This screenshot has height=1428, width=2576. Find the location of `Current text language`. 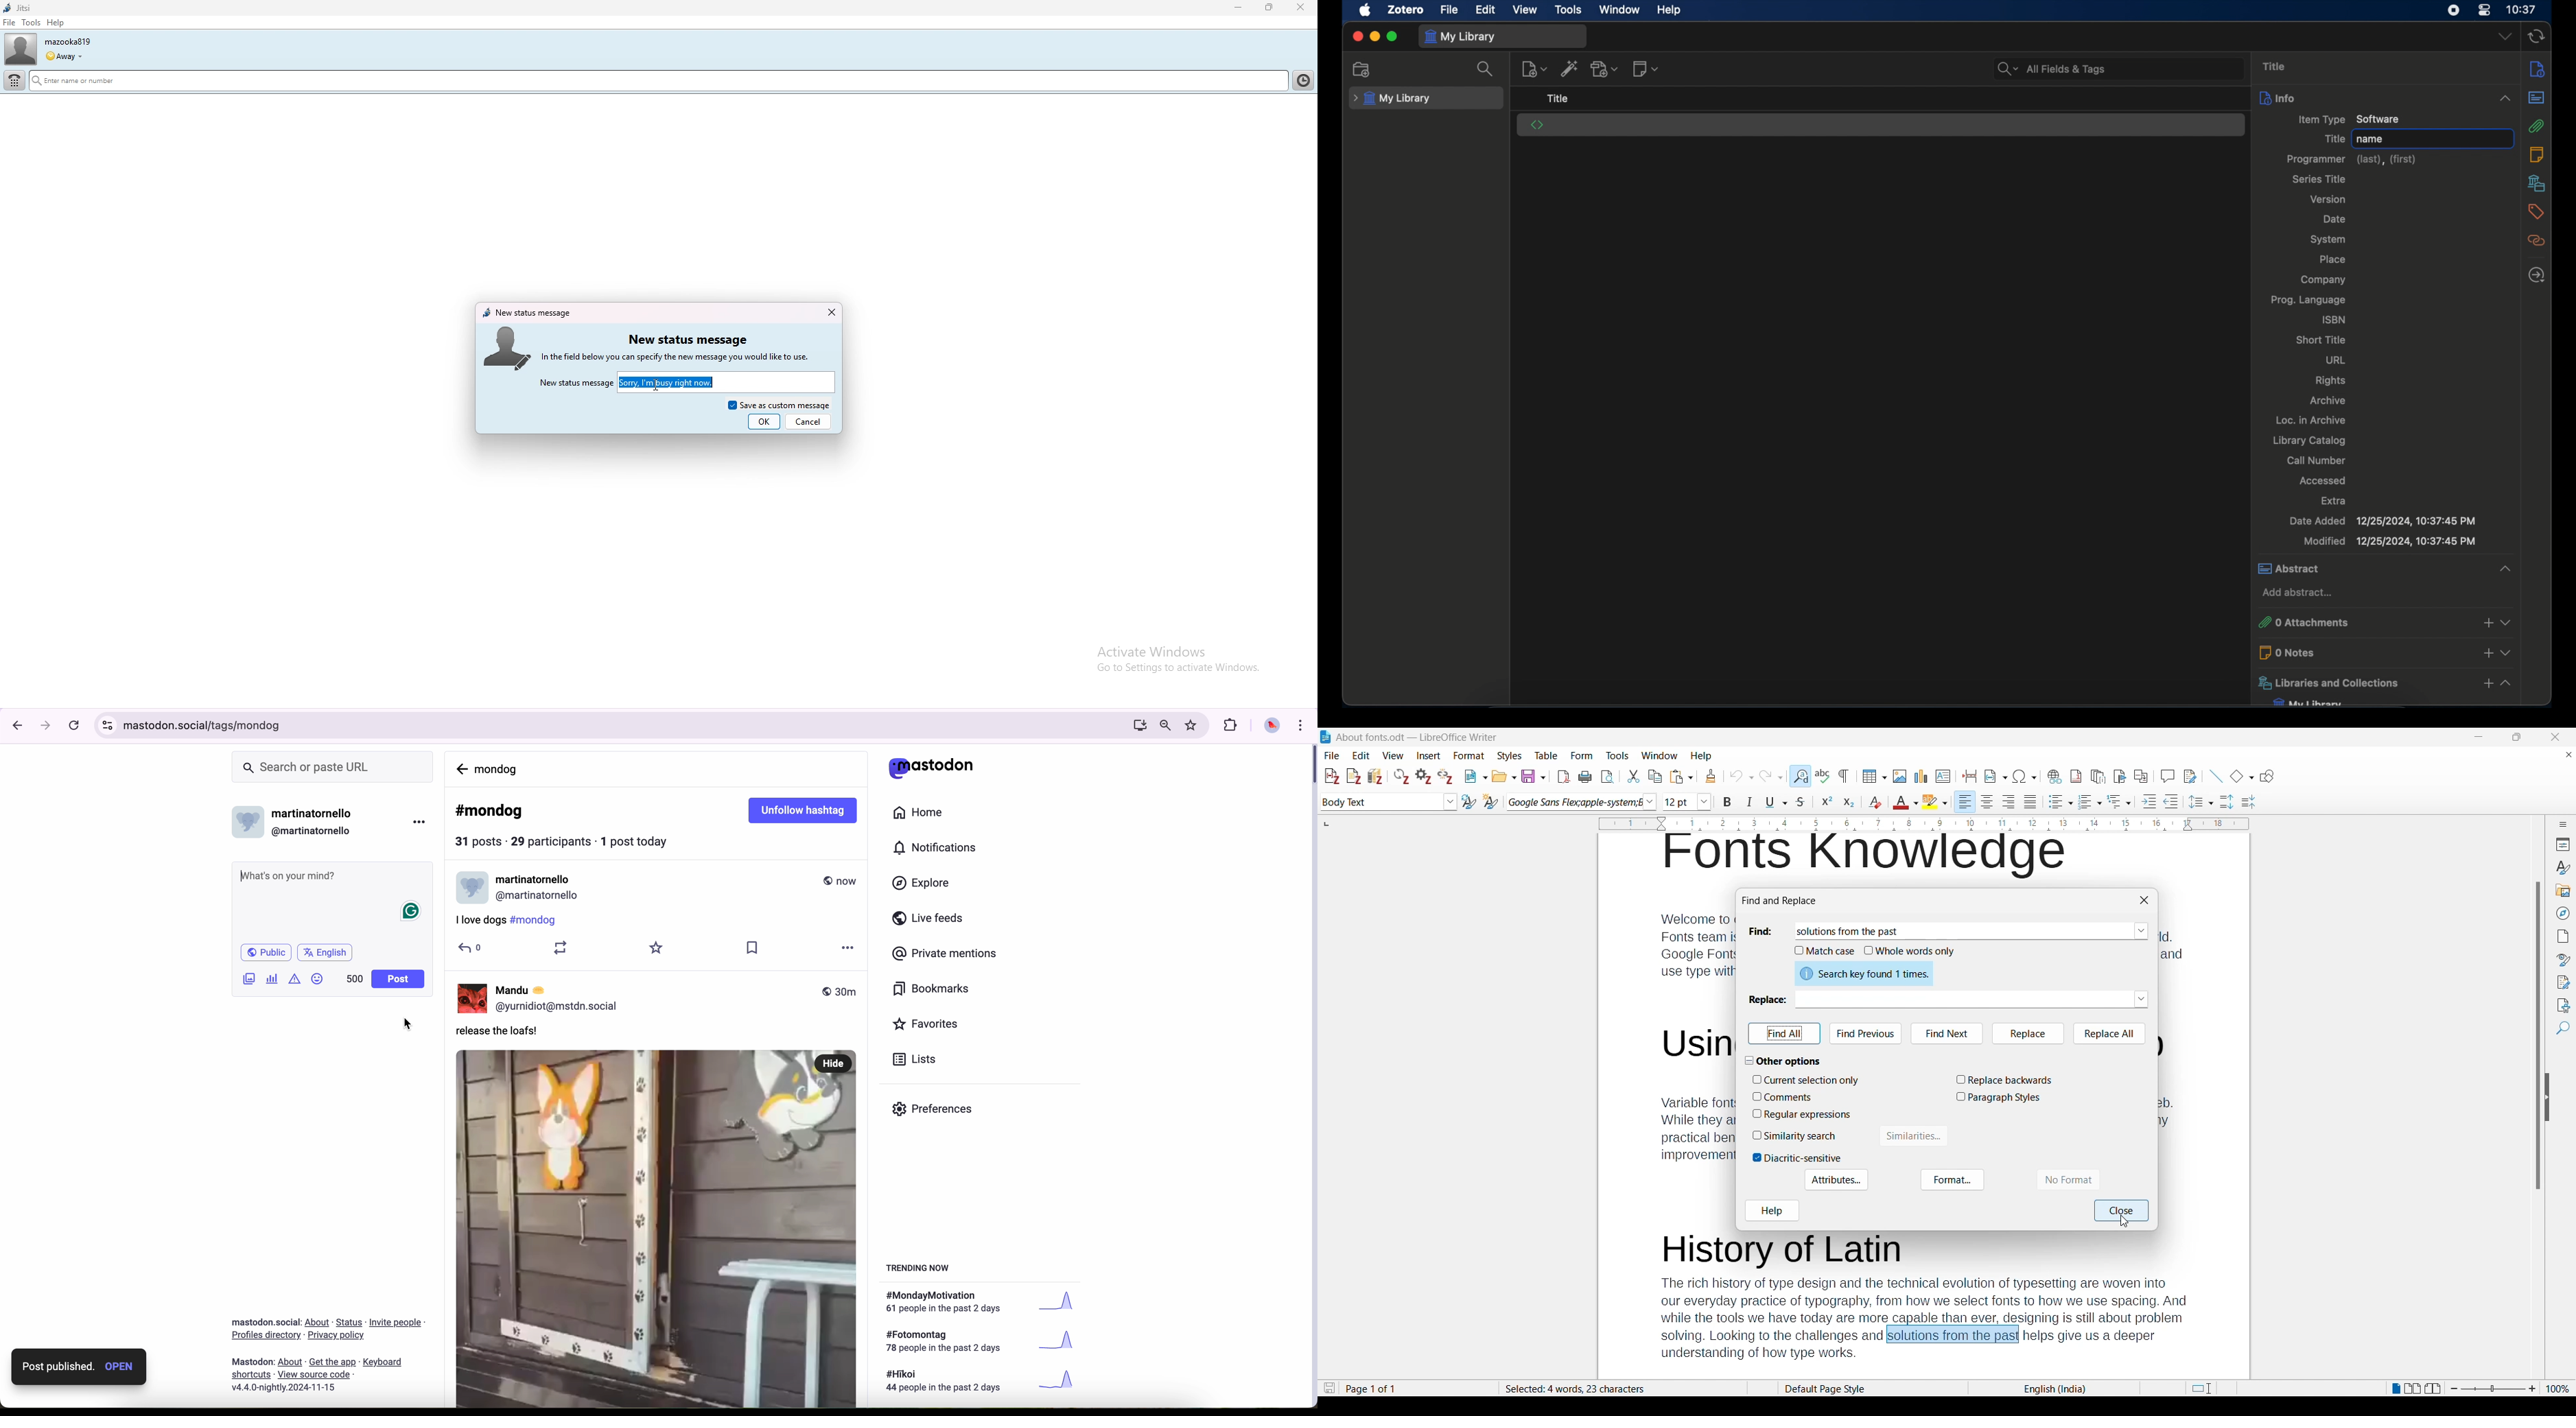

Current text language is located at coordinates (2054, 1389).